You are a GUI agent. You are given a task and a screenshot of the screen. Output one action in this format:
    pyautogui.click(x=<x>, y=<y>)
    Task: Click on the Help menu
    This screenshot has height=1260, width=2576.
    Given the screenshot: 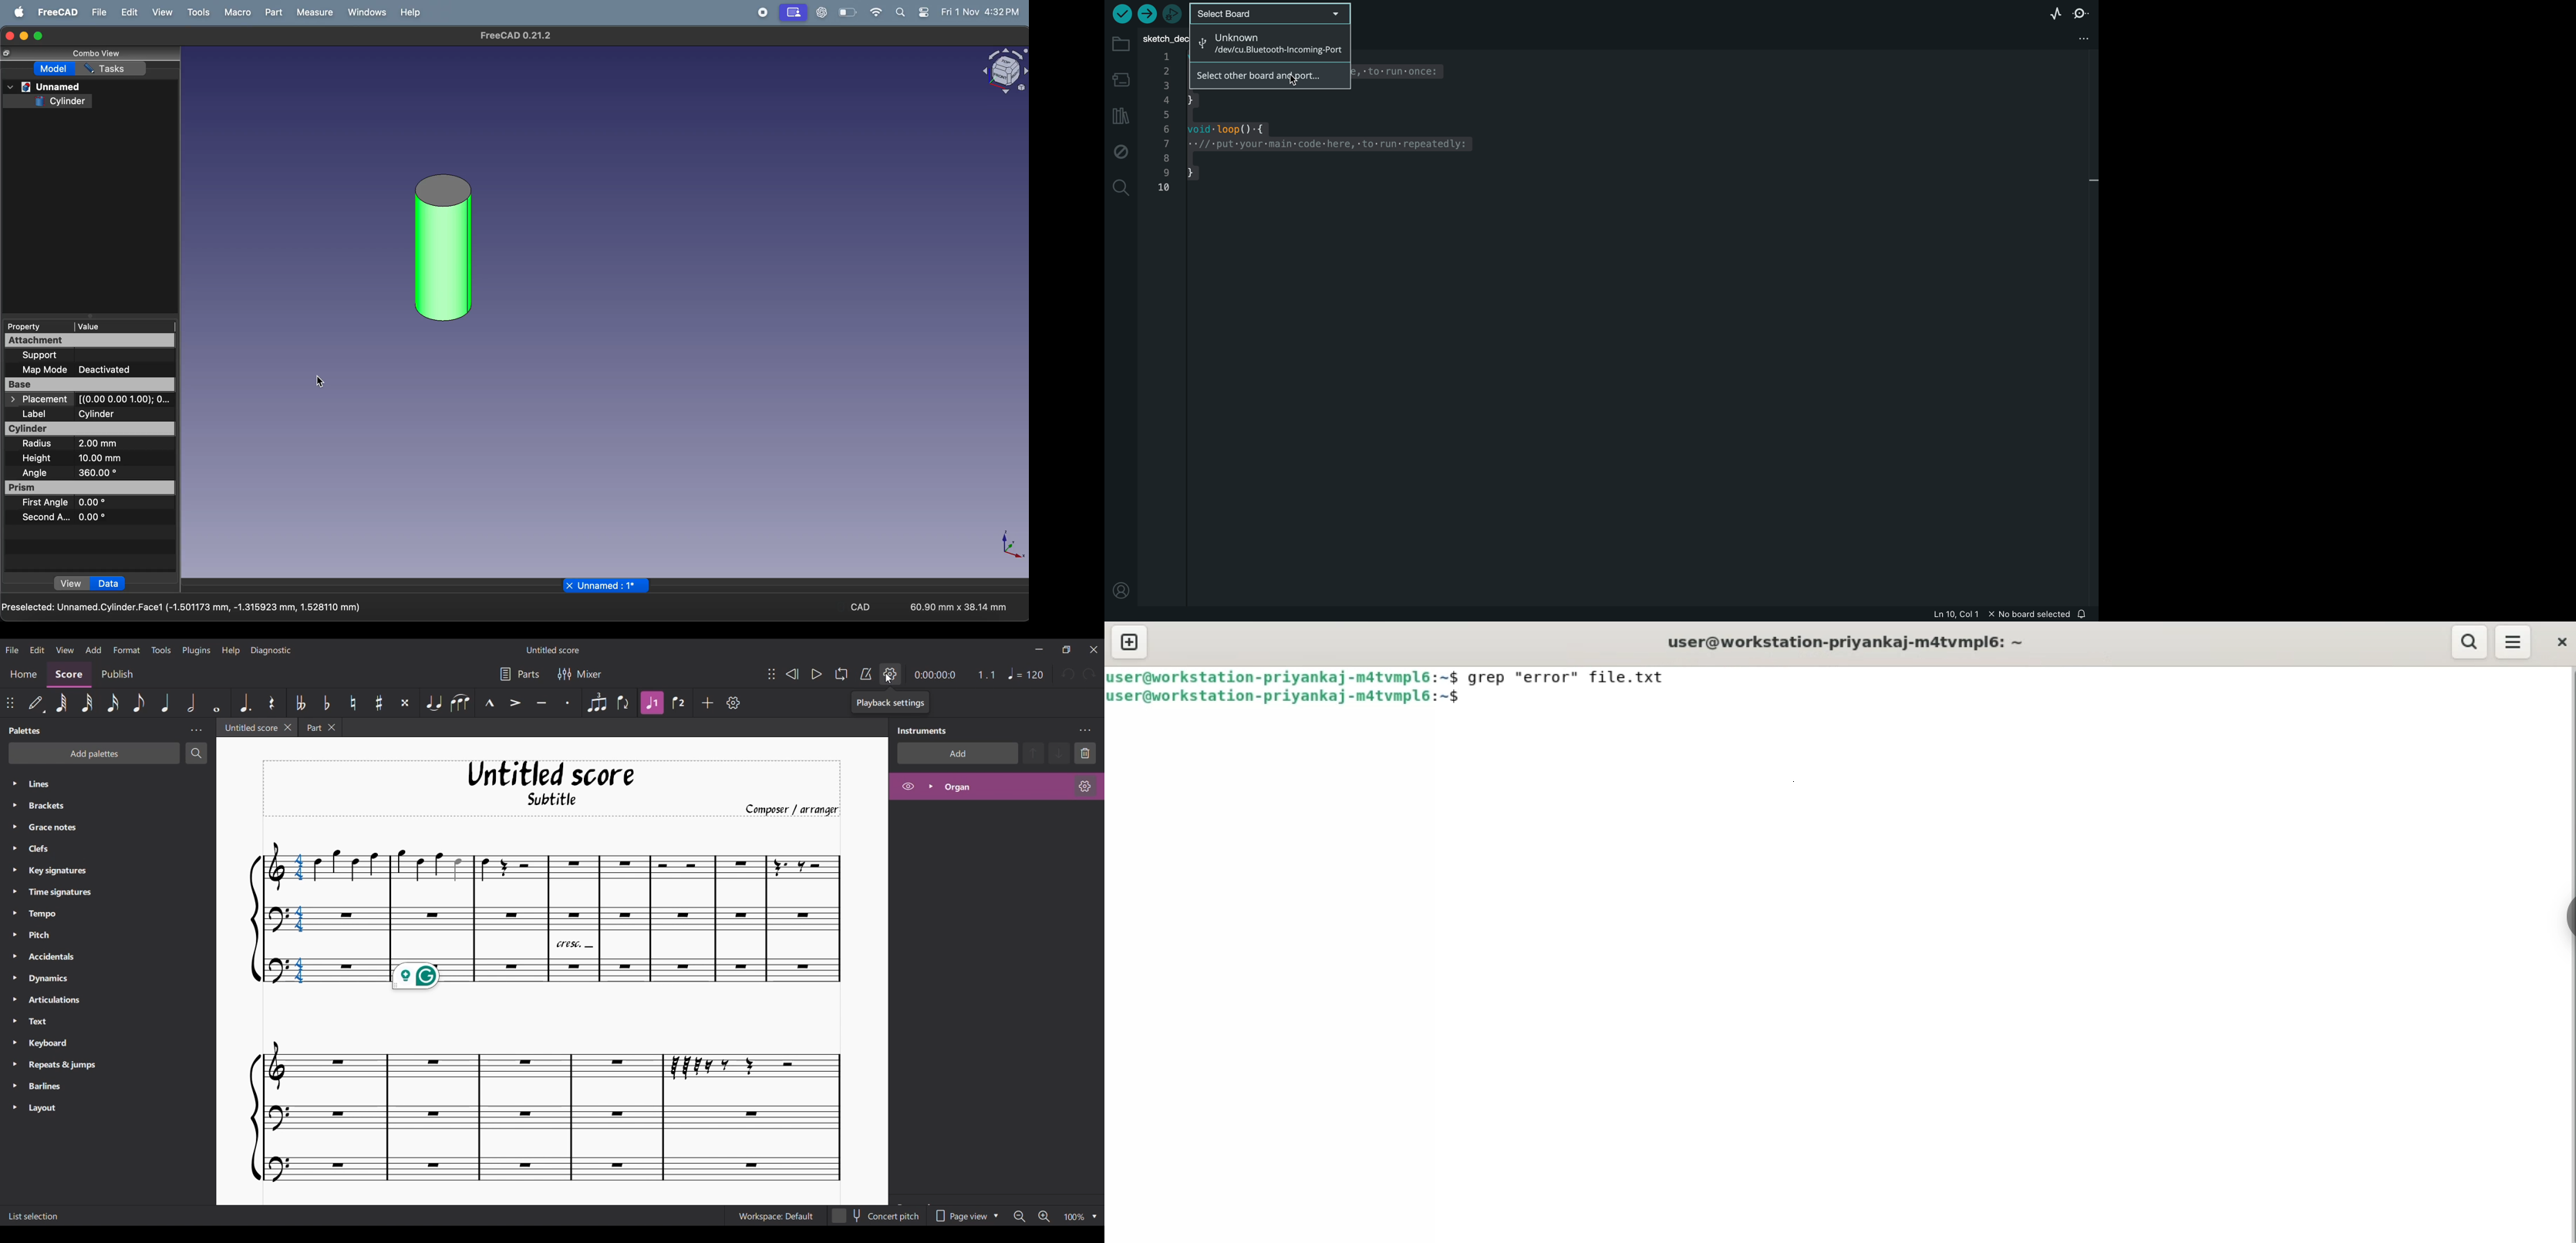 What is the action you would take?
    pyautogui.click(x=231, y=651)
    